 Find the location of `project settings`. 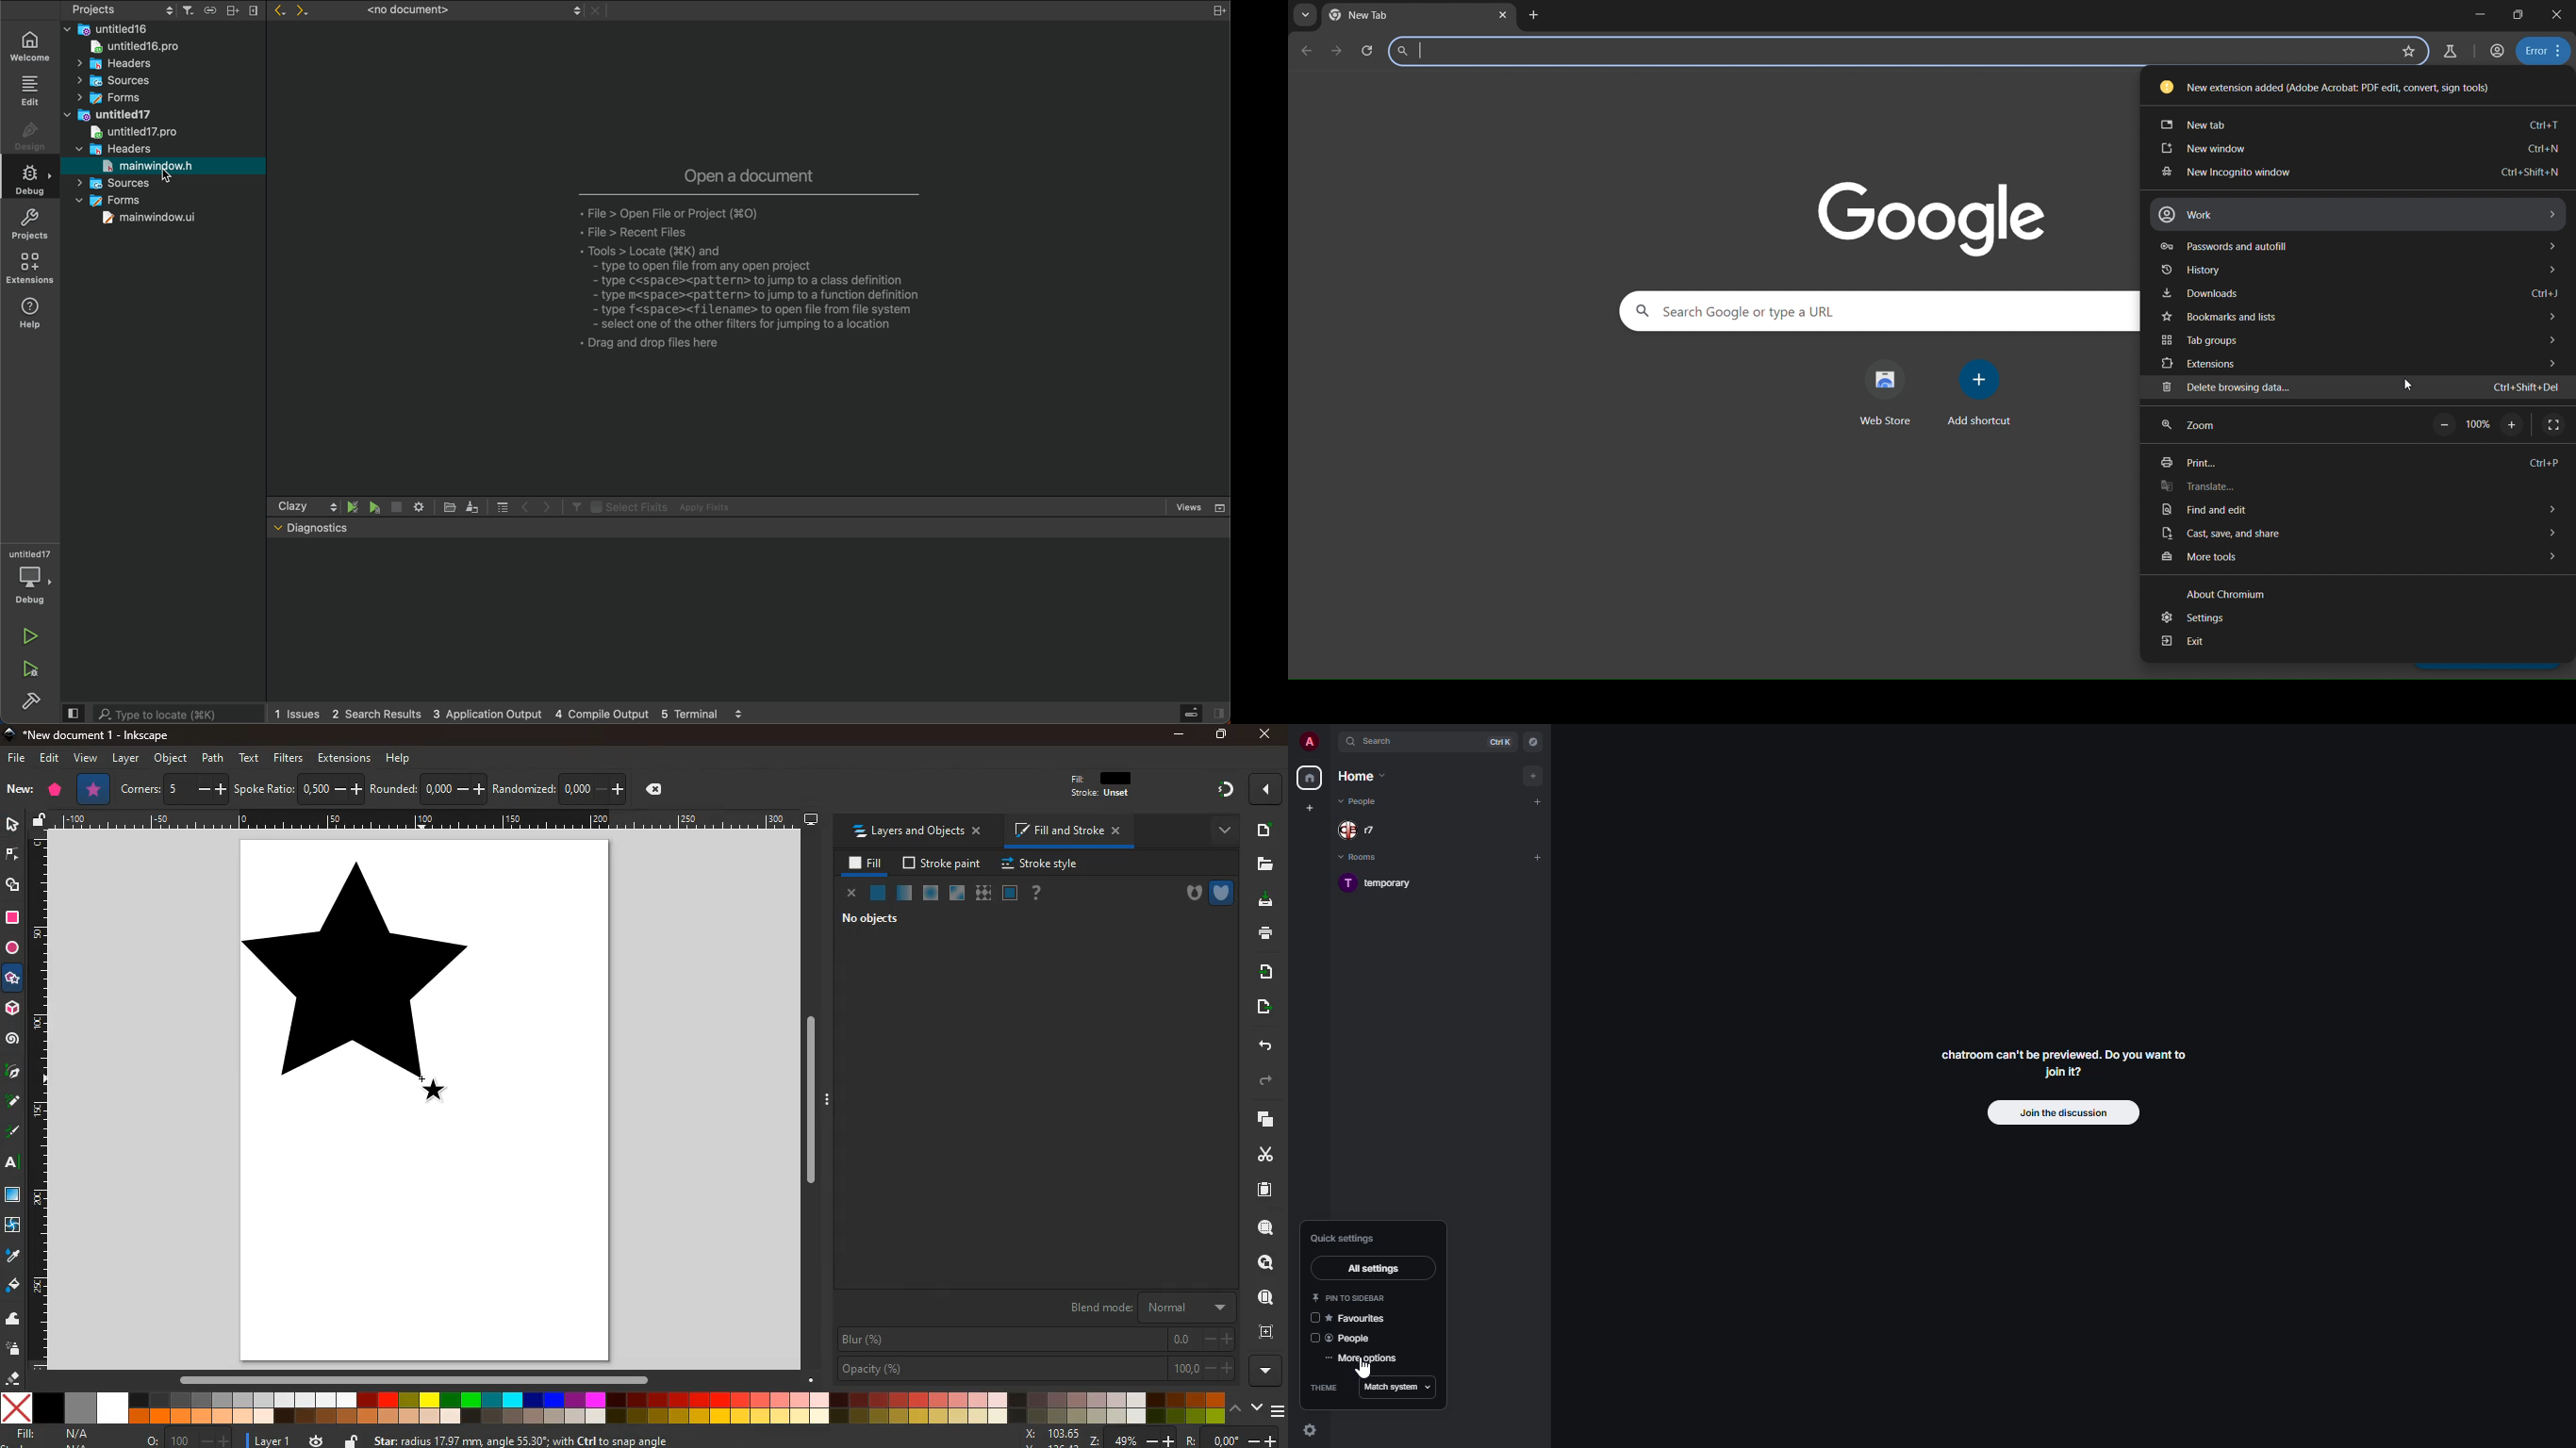

project settings is located at coordinates (124, 9).